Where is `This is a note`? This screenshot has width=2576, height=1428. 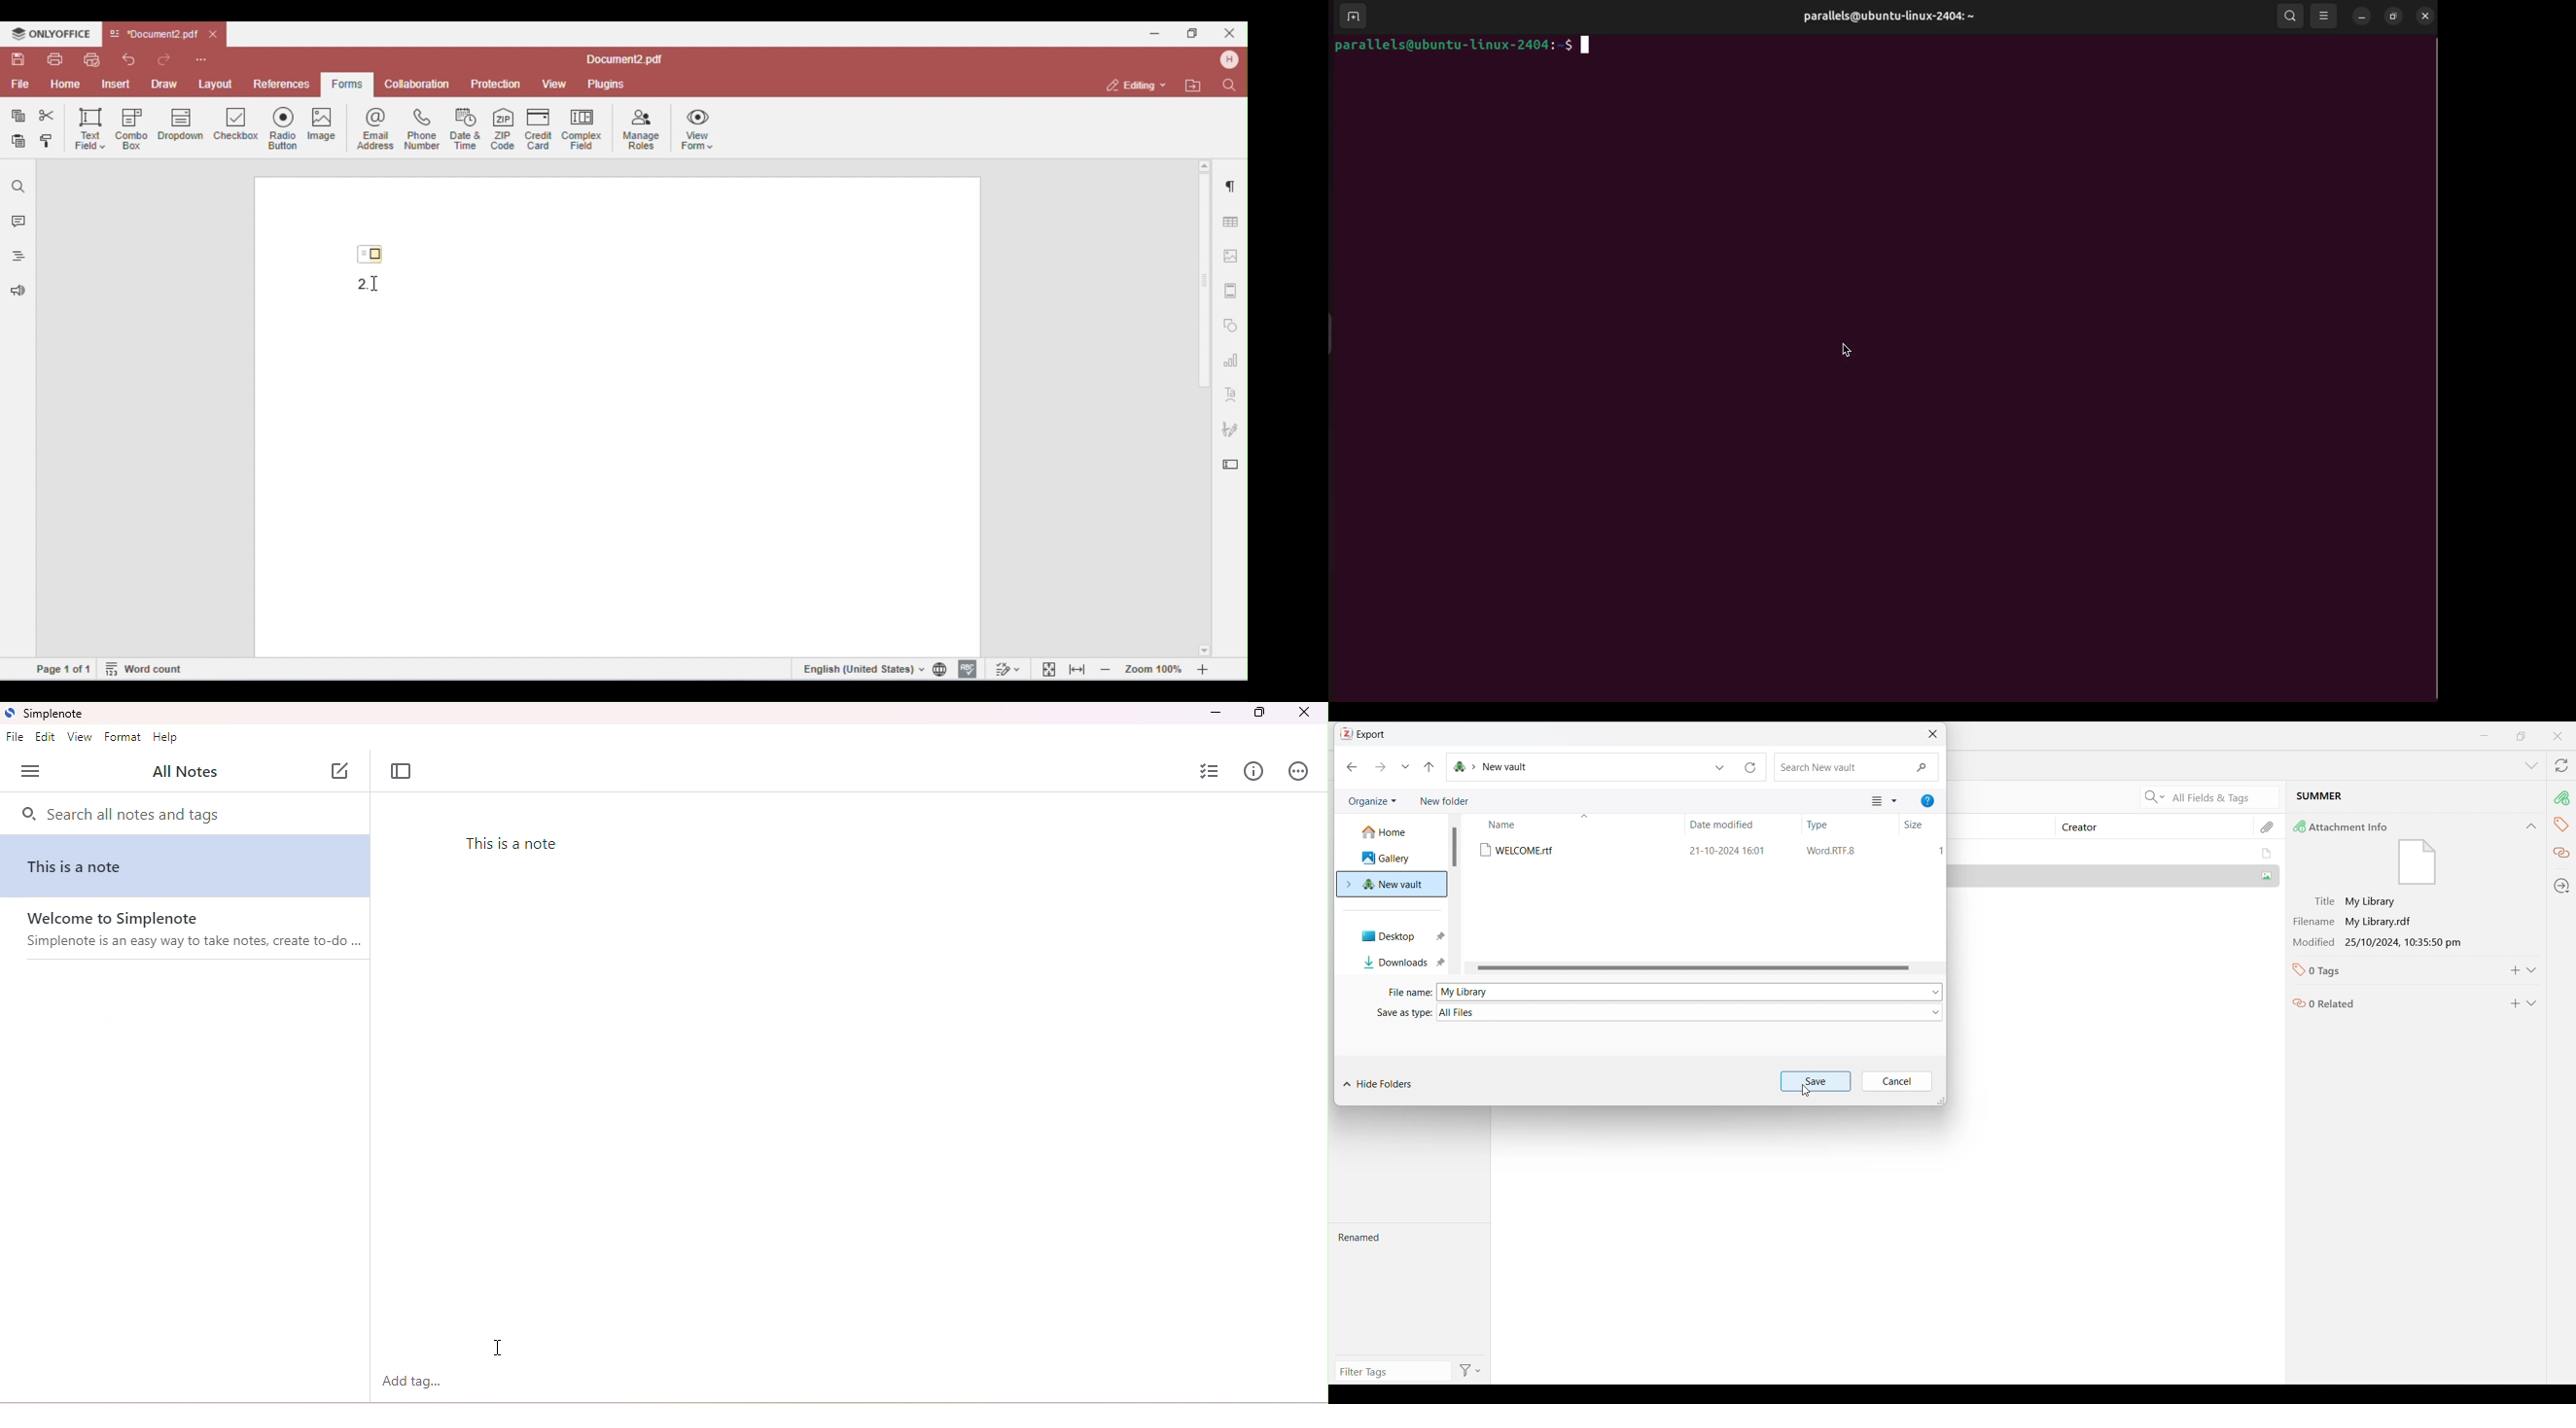 This is a note is located at coordinates (81, 867).